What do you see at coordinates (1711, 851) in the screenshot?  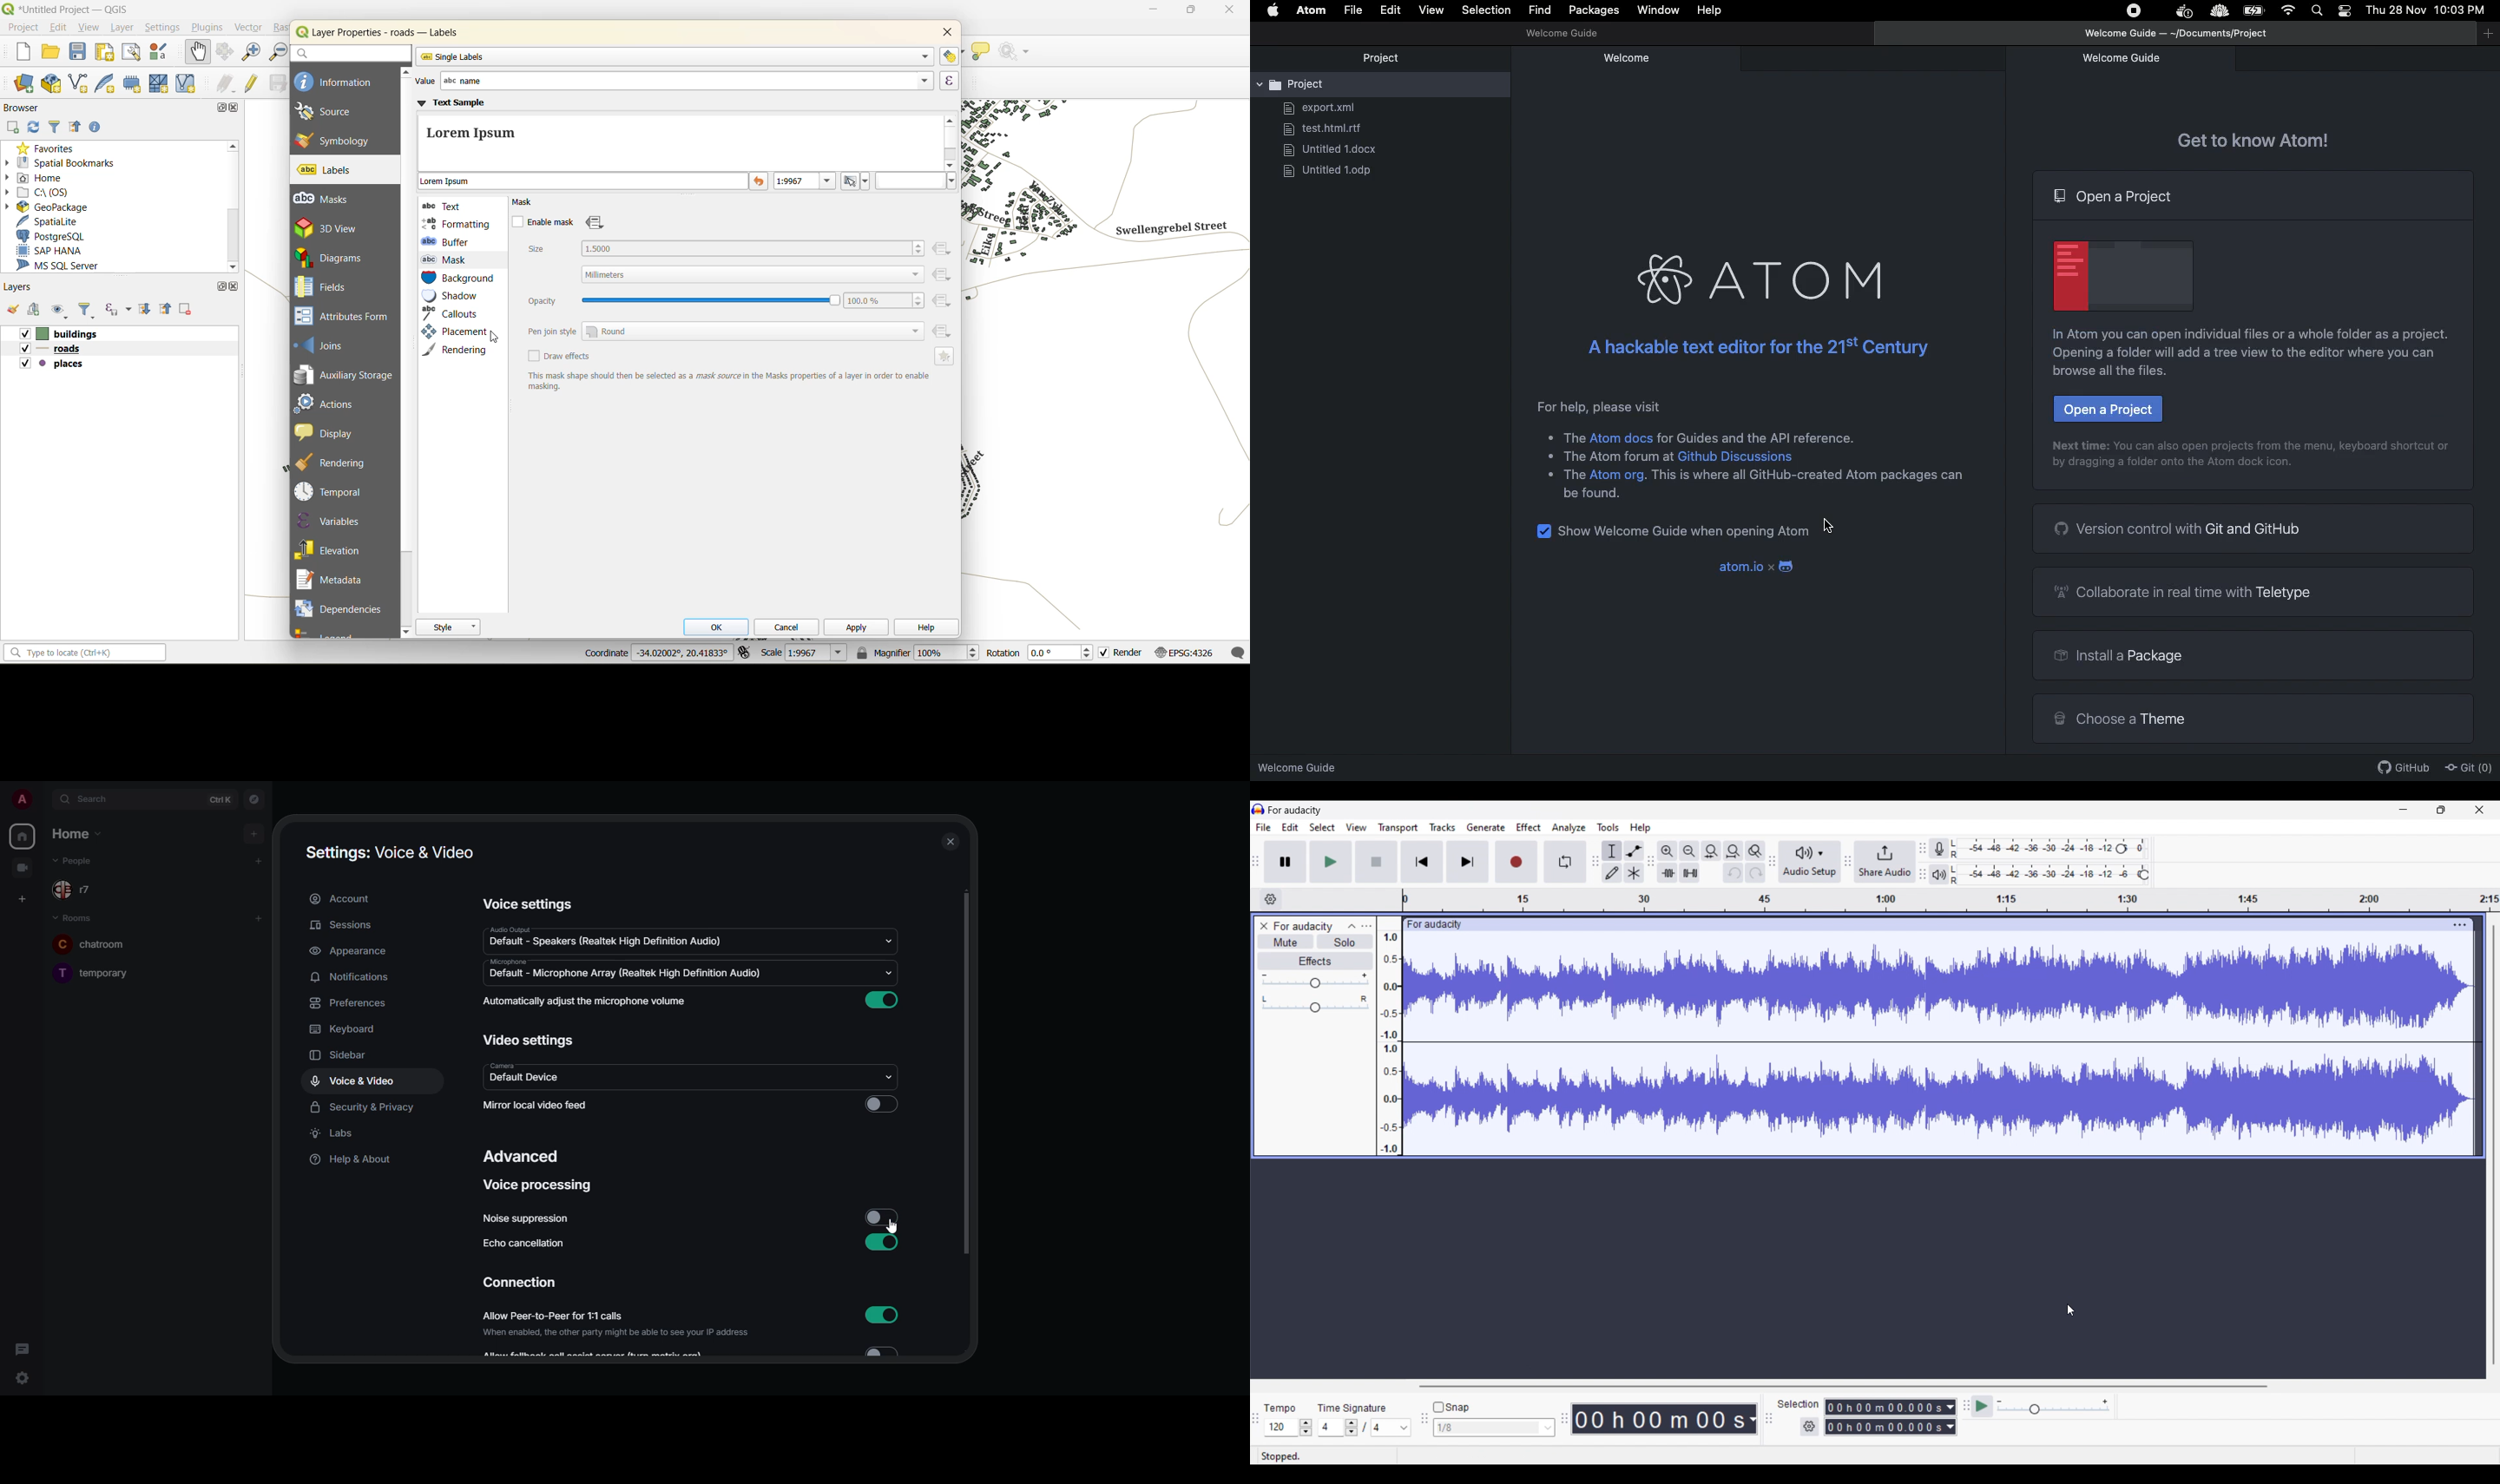 I see `Fit selection to width` at bounding box center [1711, 851].